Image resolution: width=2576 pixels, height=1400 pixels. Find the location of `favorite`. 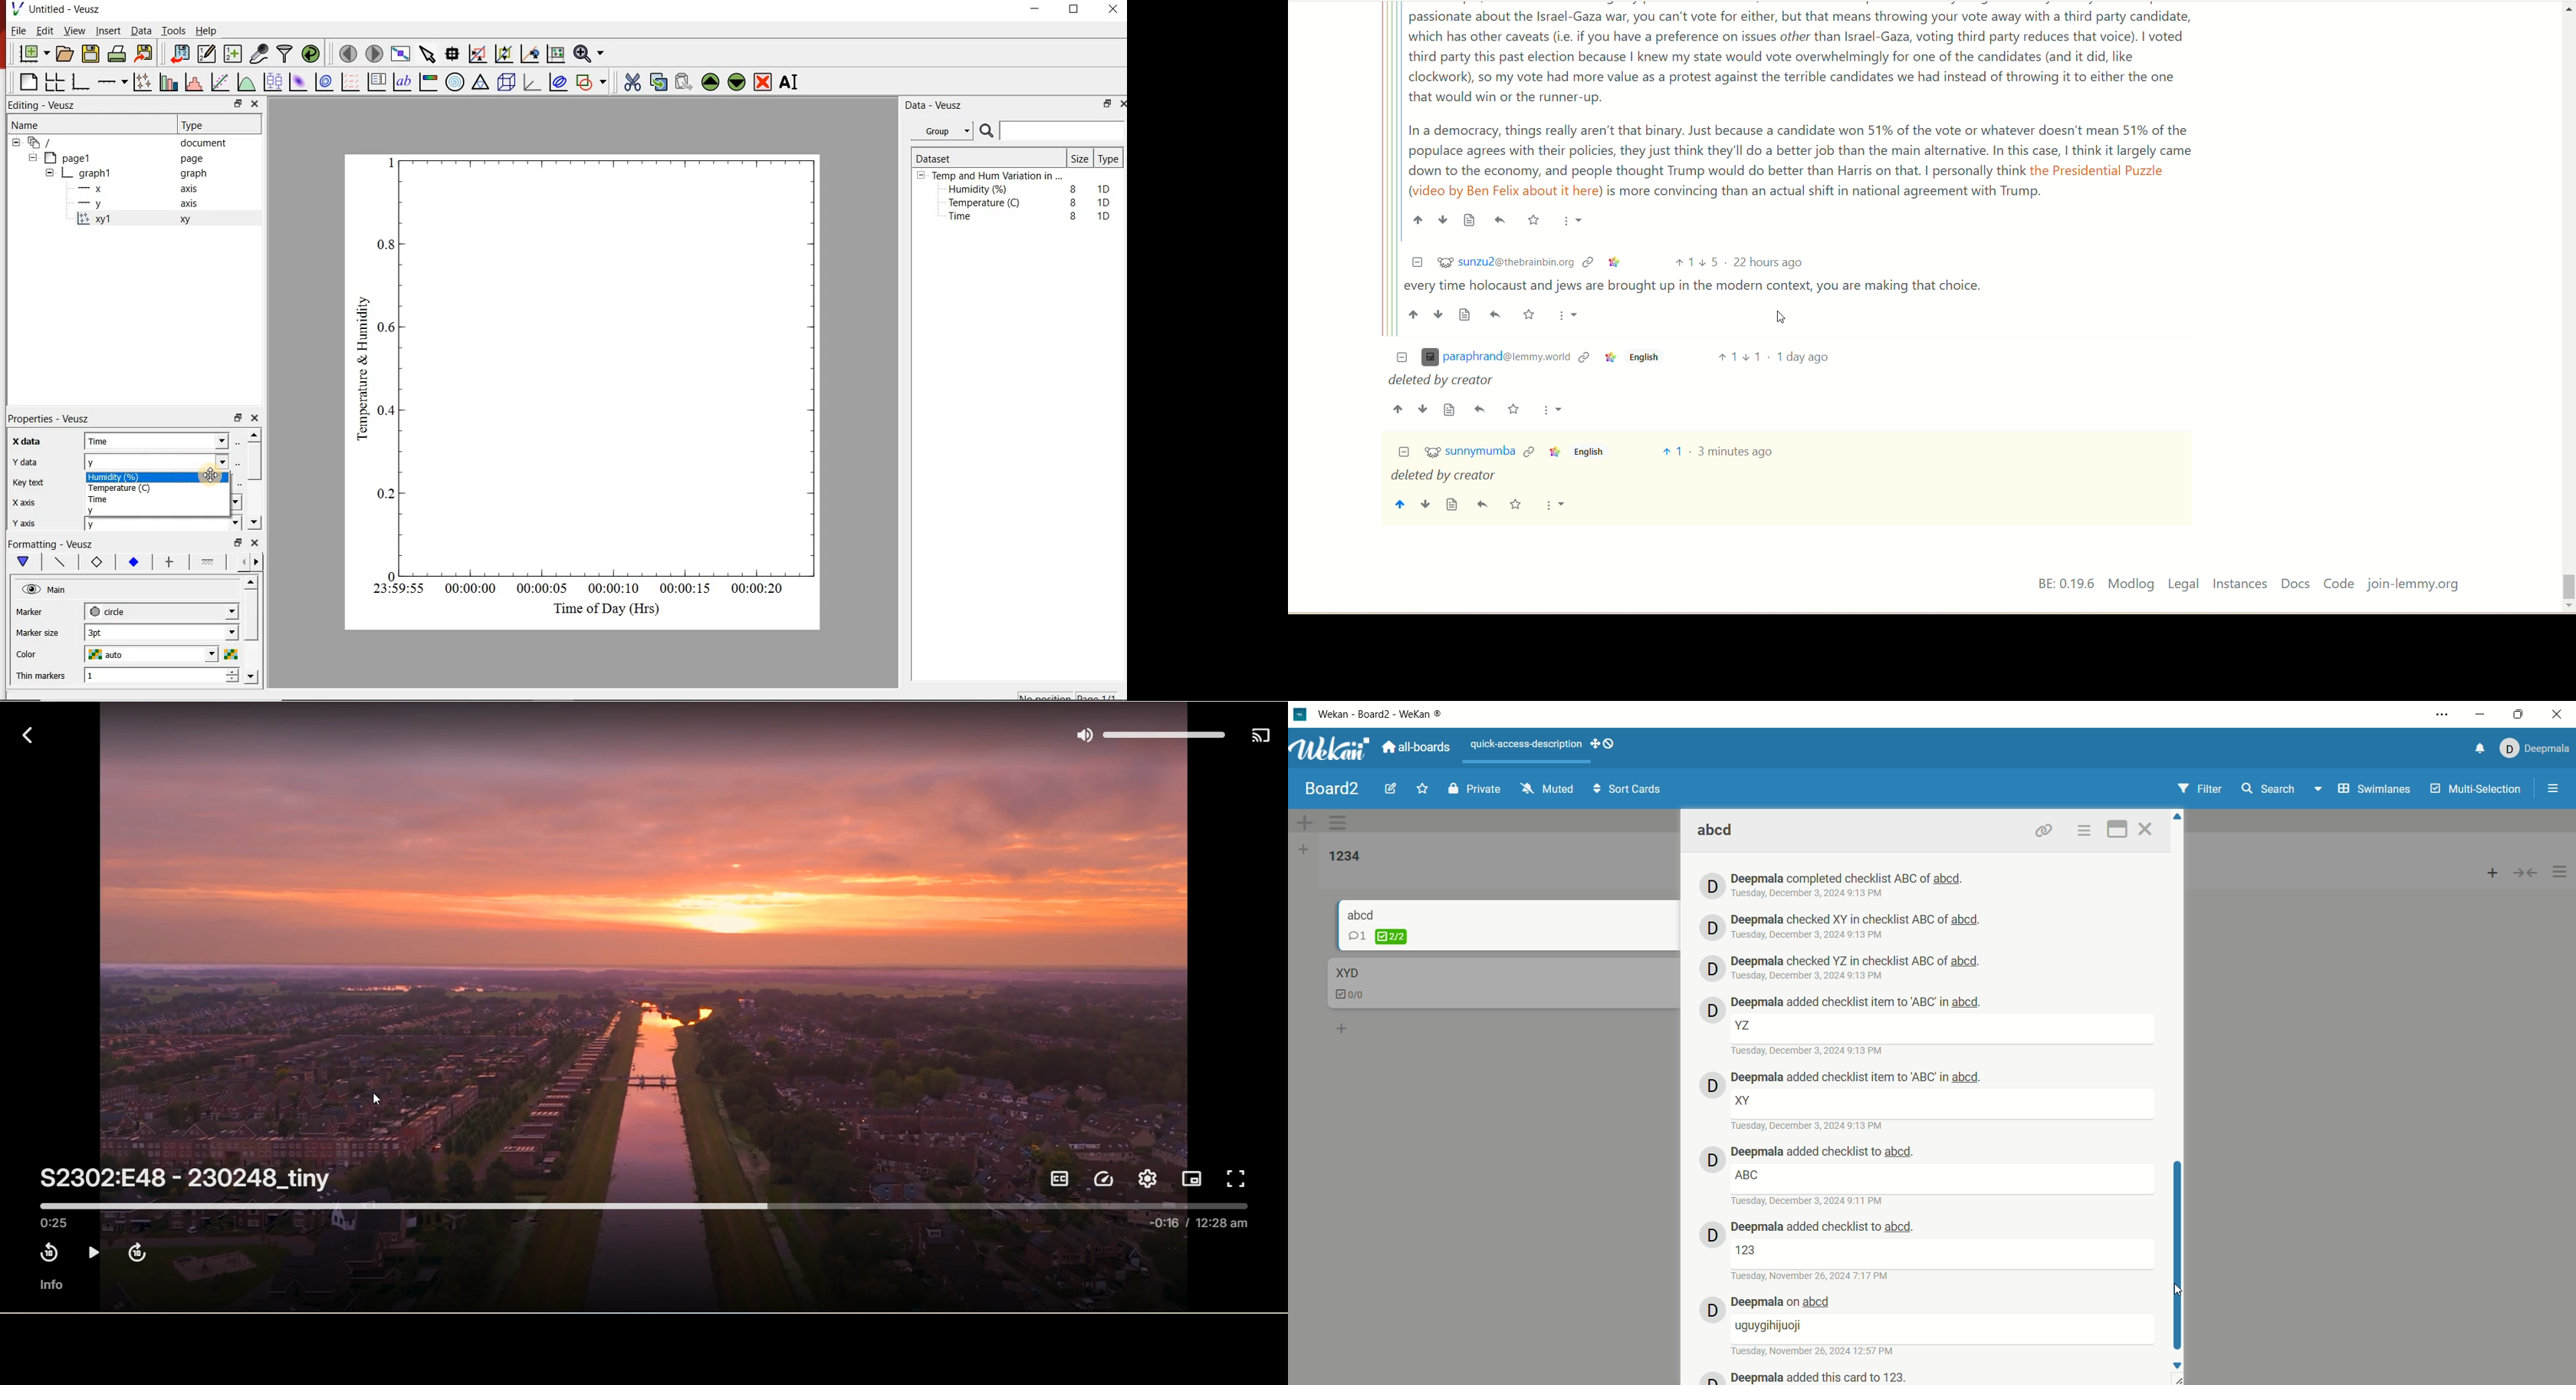

favorite is located at coordinates (1424, 787).